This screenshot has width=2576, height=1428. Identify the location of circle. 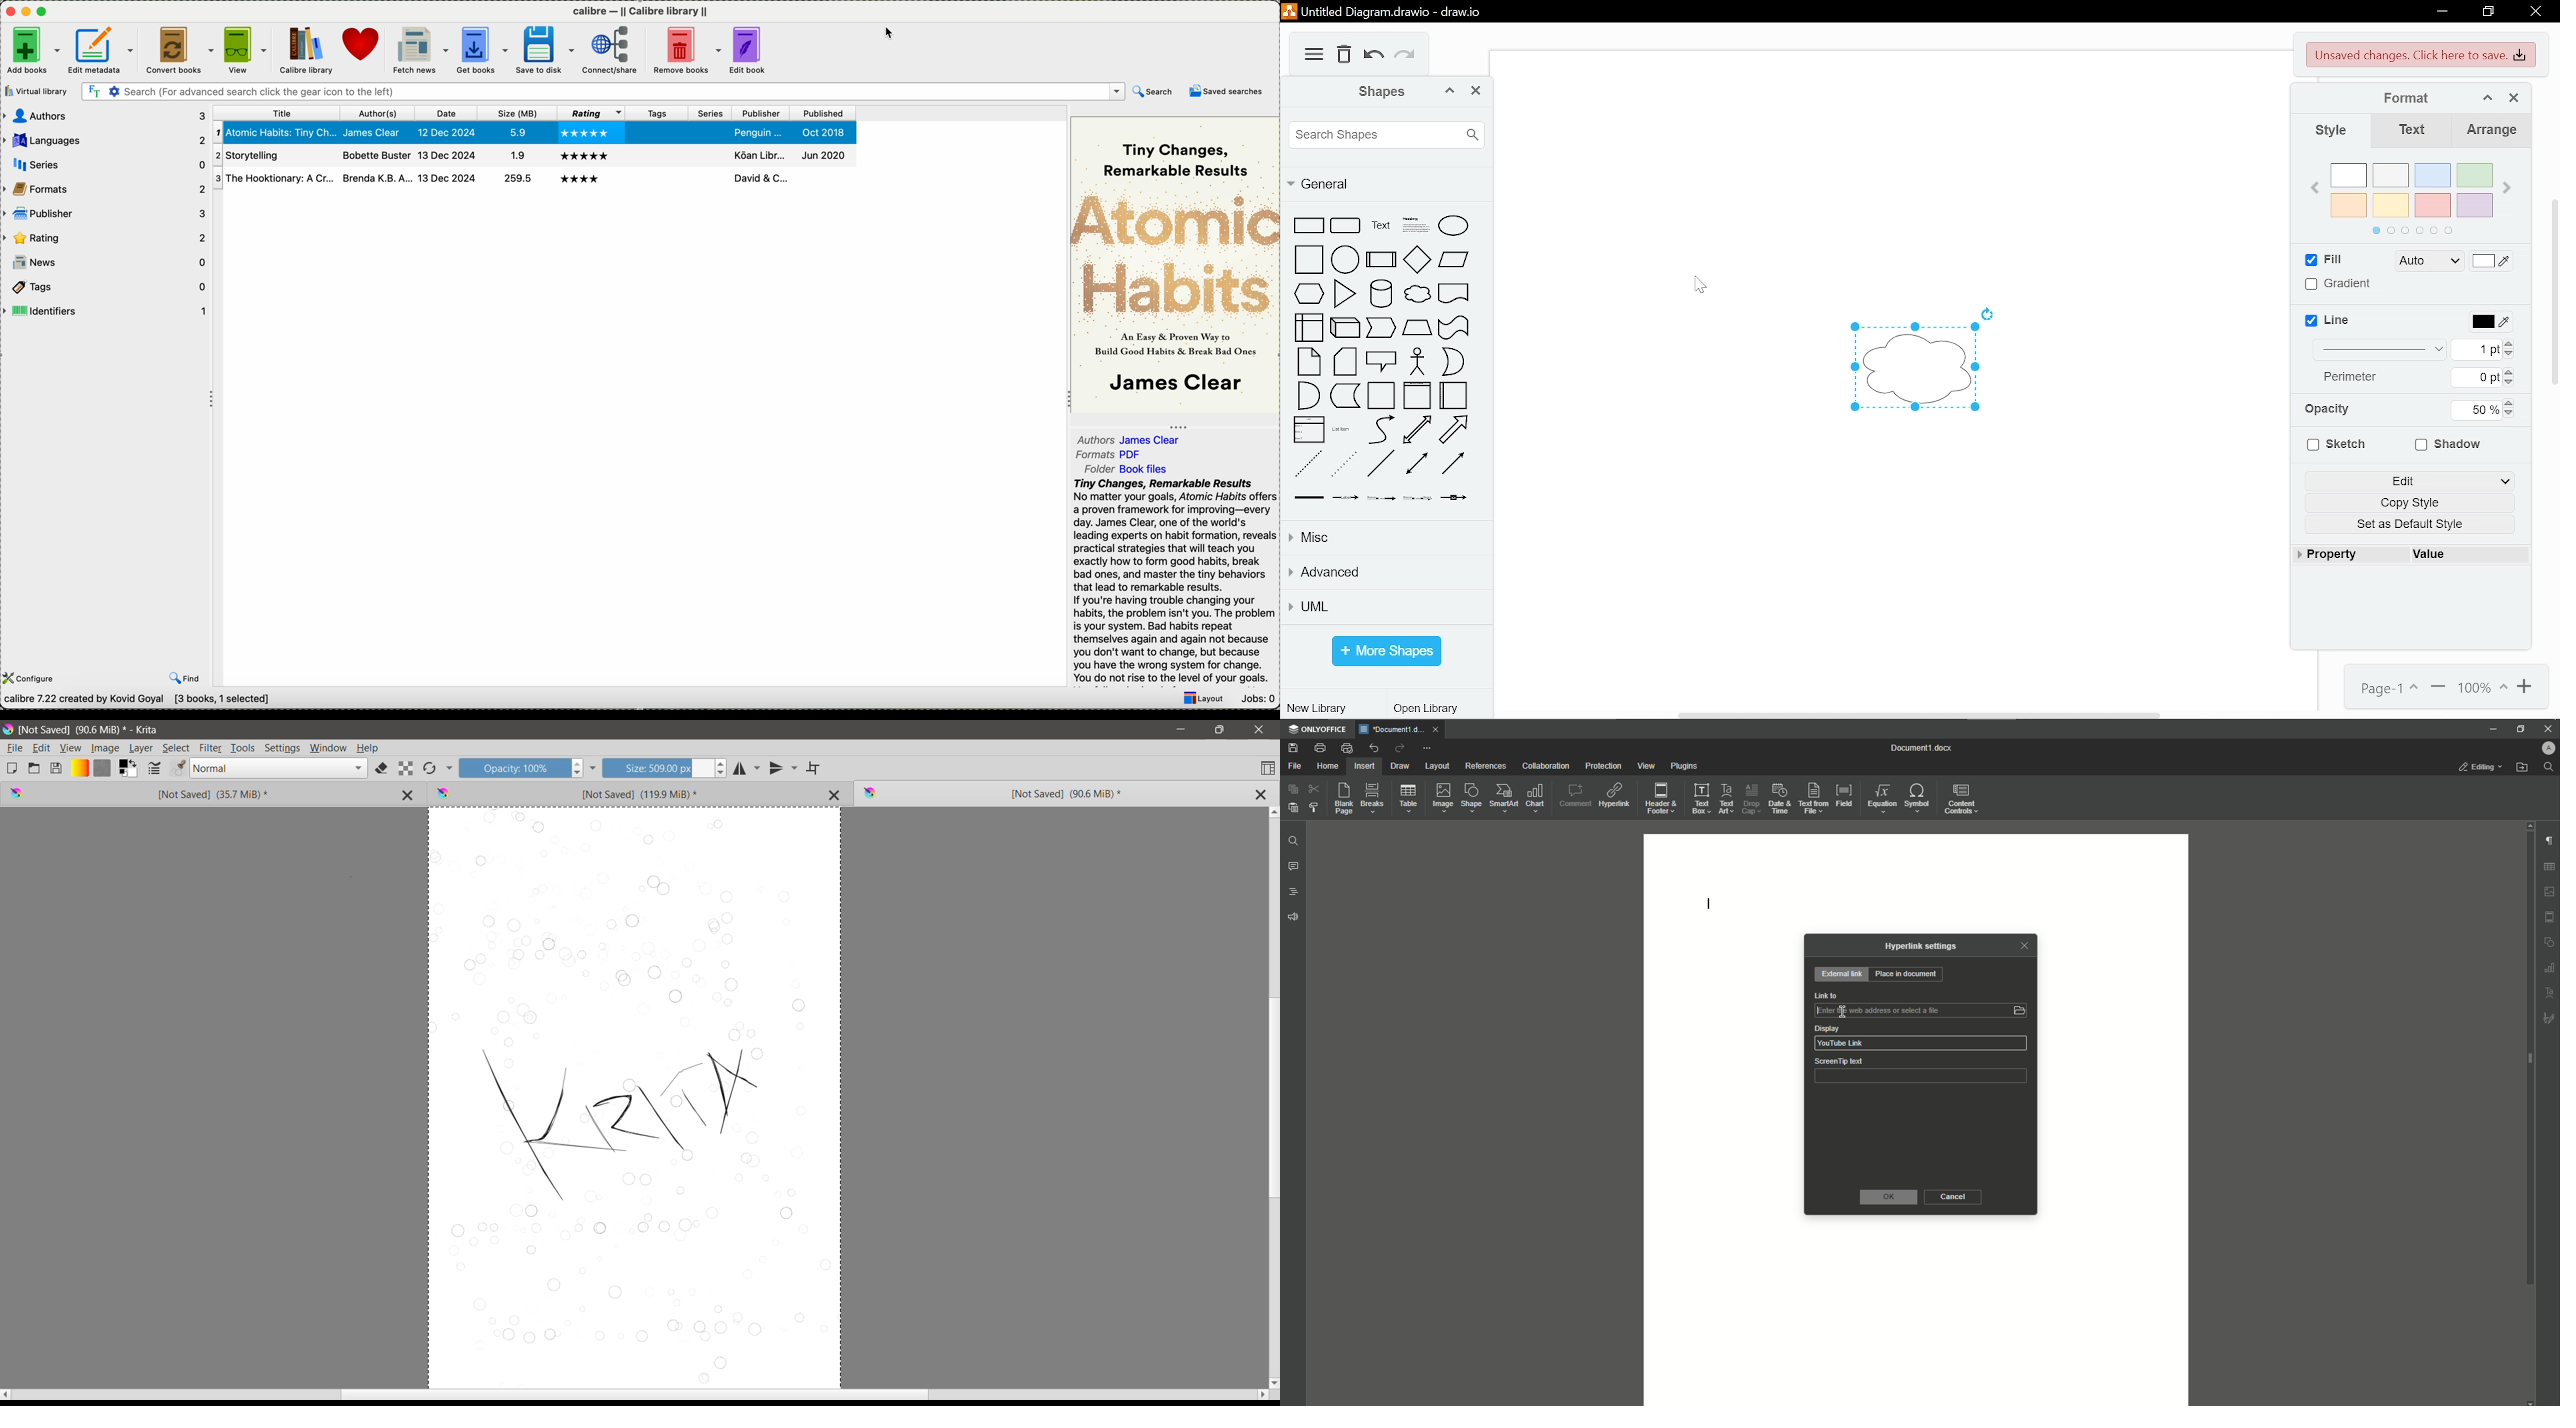
(1345, 260).